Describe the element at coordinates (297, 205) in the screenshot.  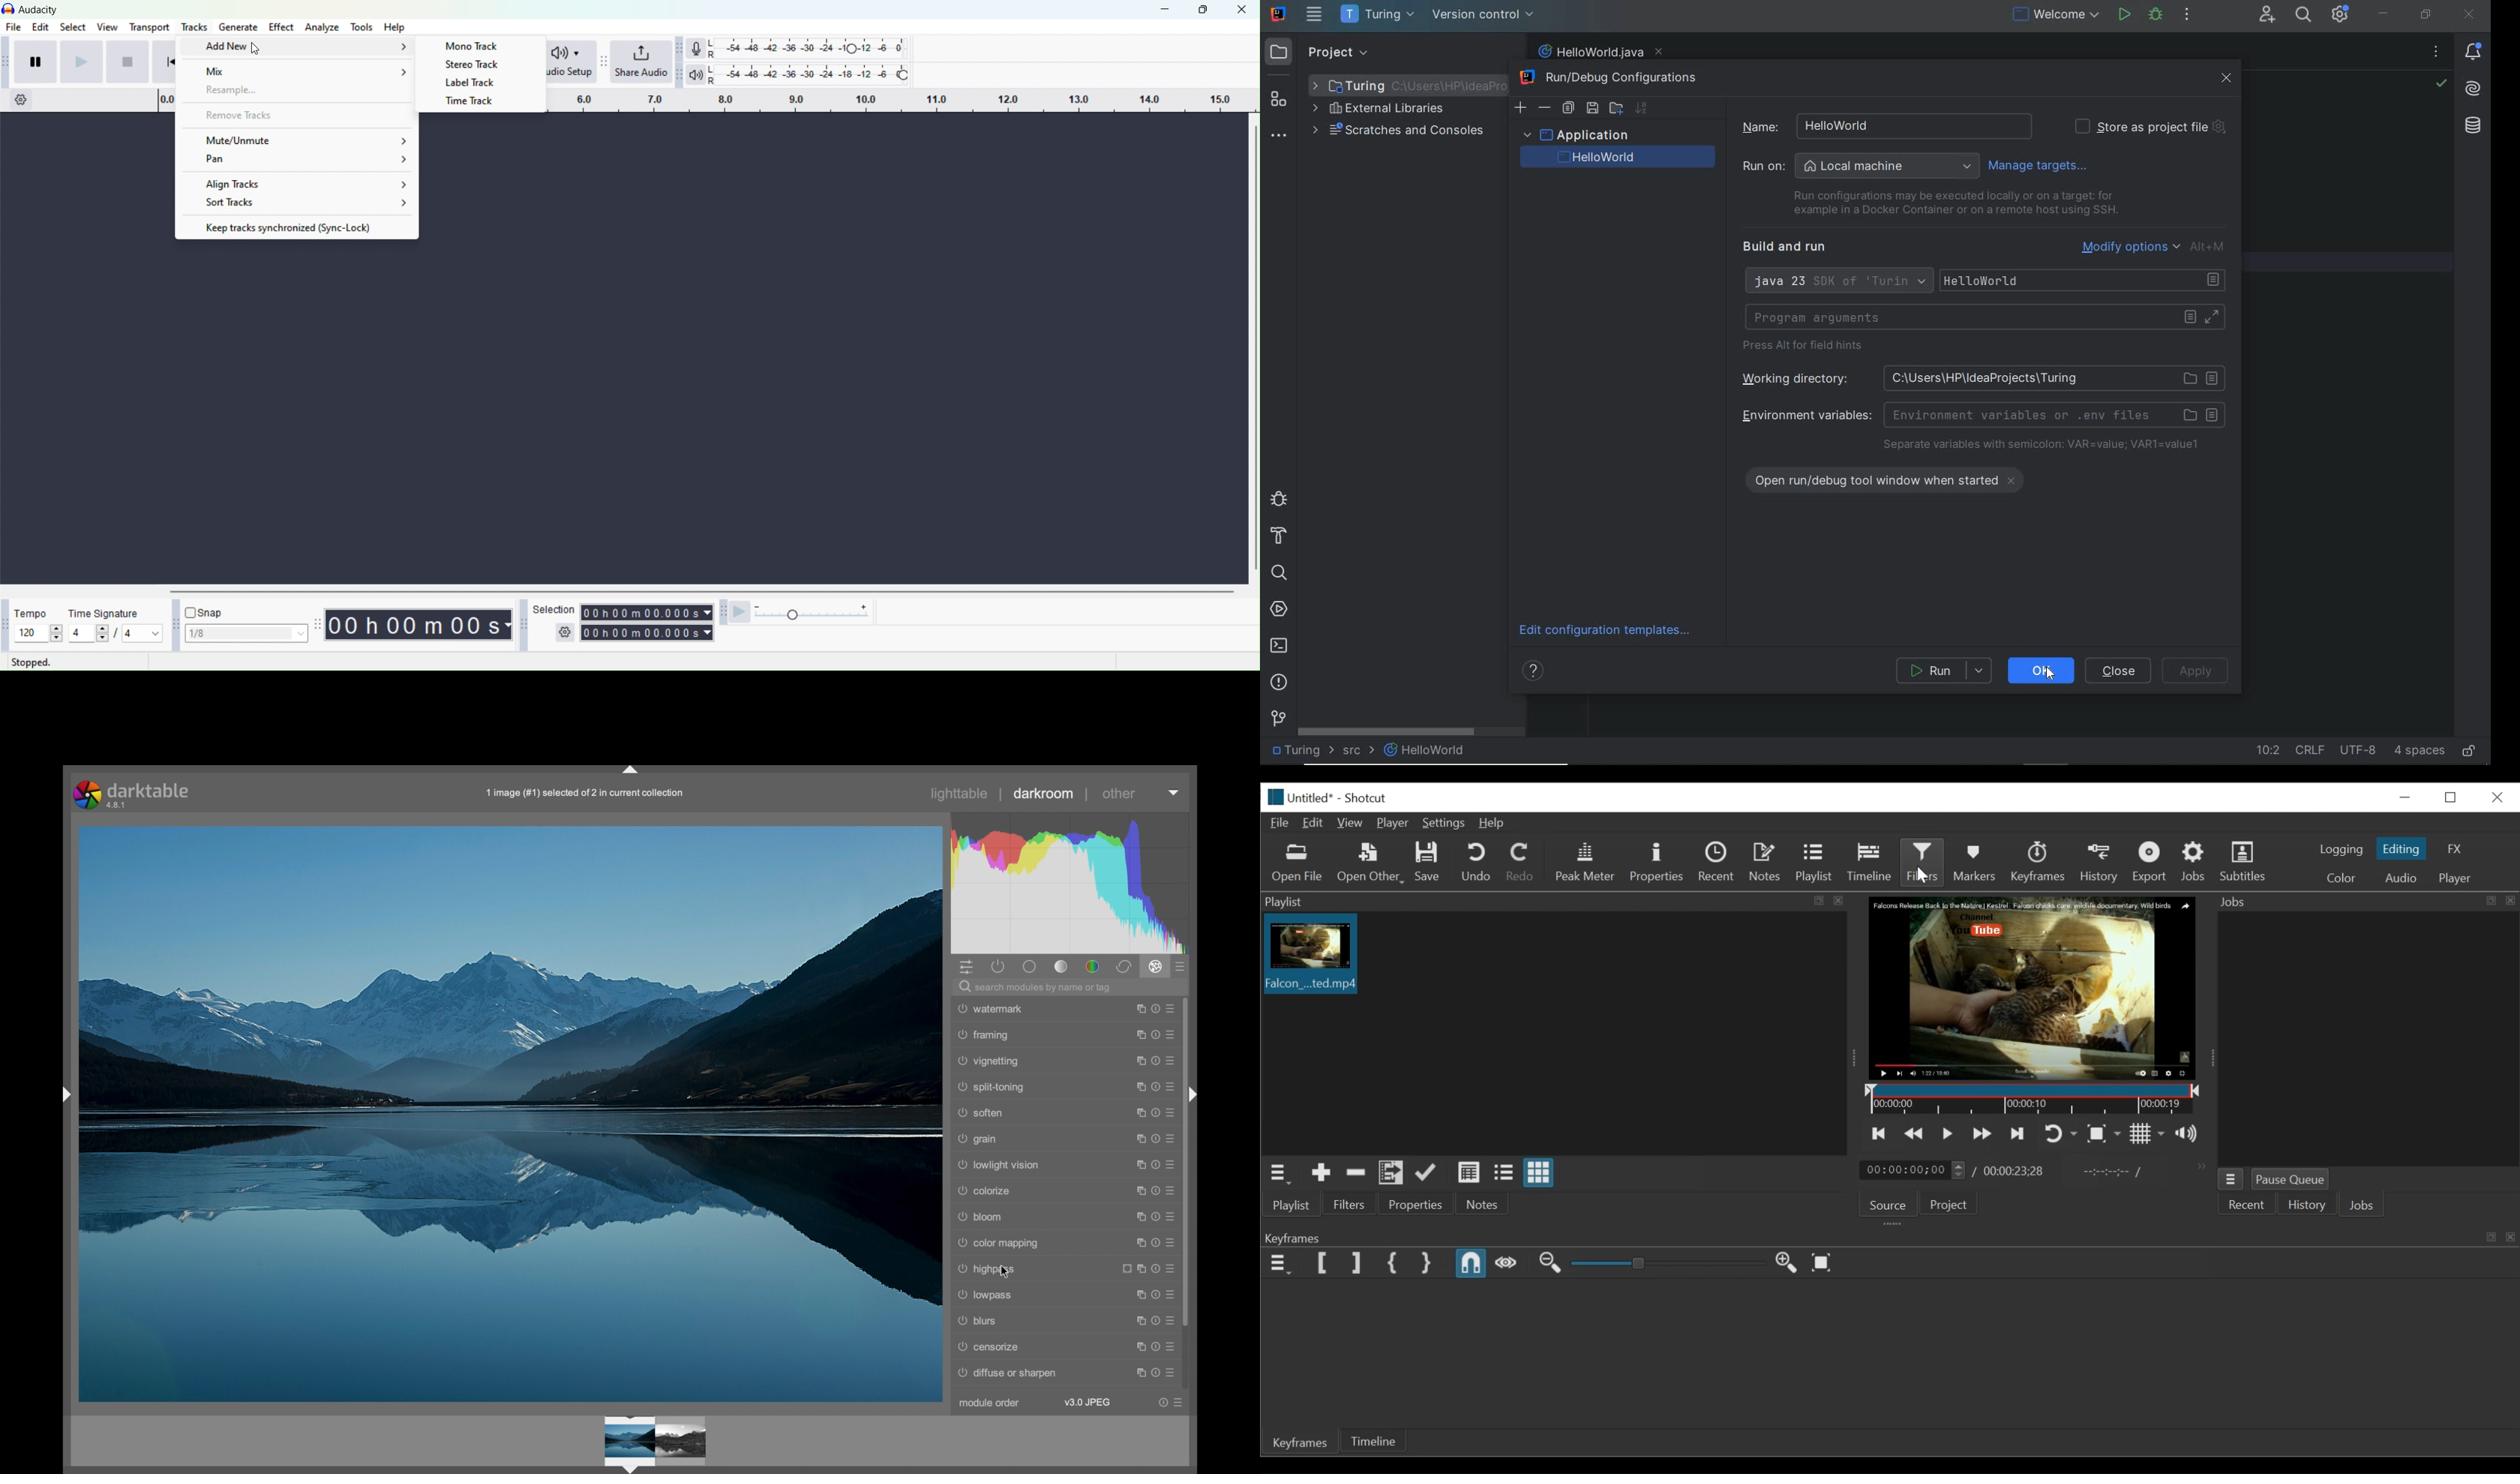
I see `Sort tracks` at that location.